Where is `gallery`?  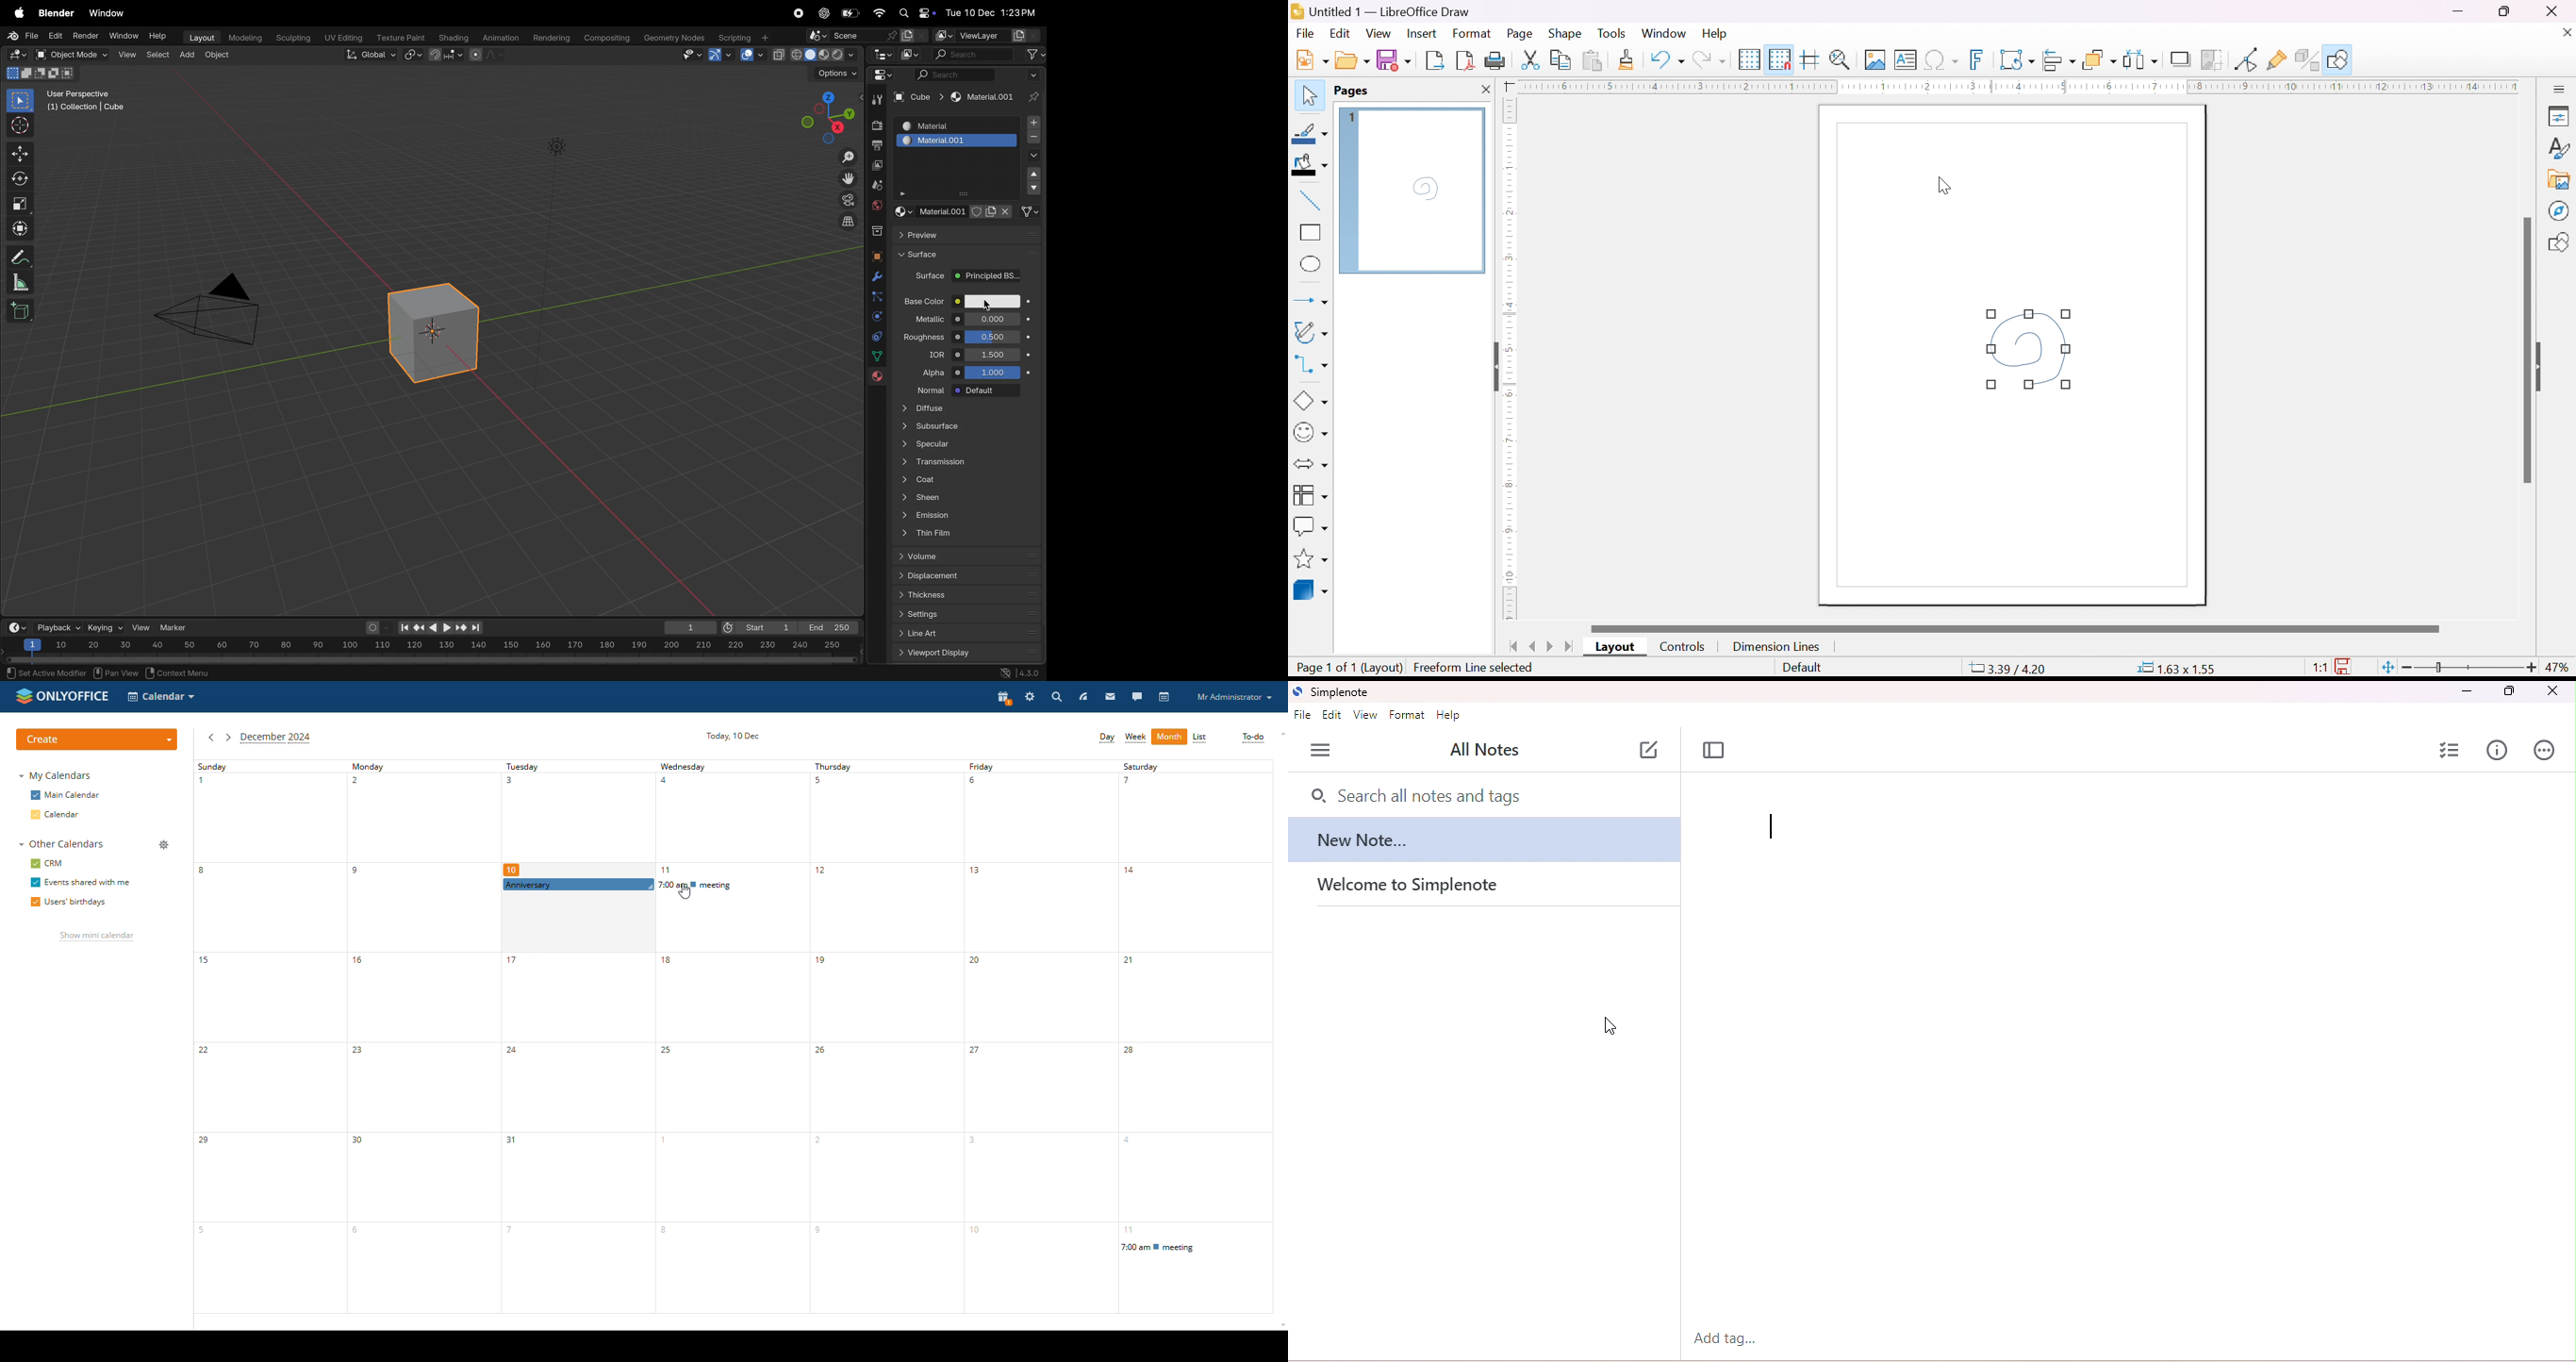 gallery is located at coordinates (2559, 180).